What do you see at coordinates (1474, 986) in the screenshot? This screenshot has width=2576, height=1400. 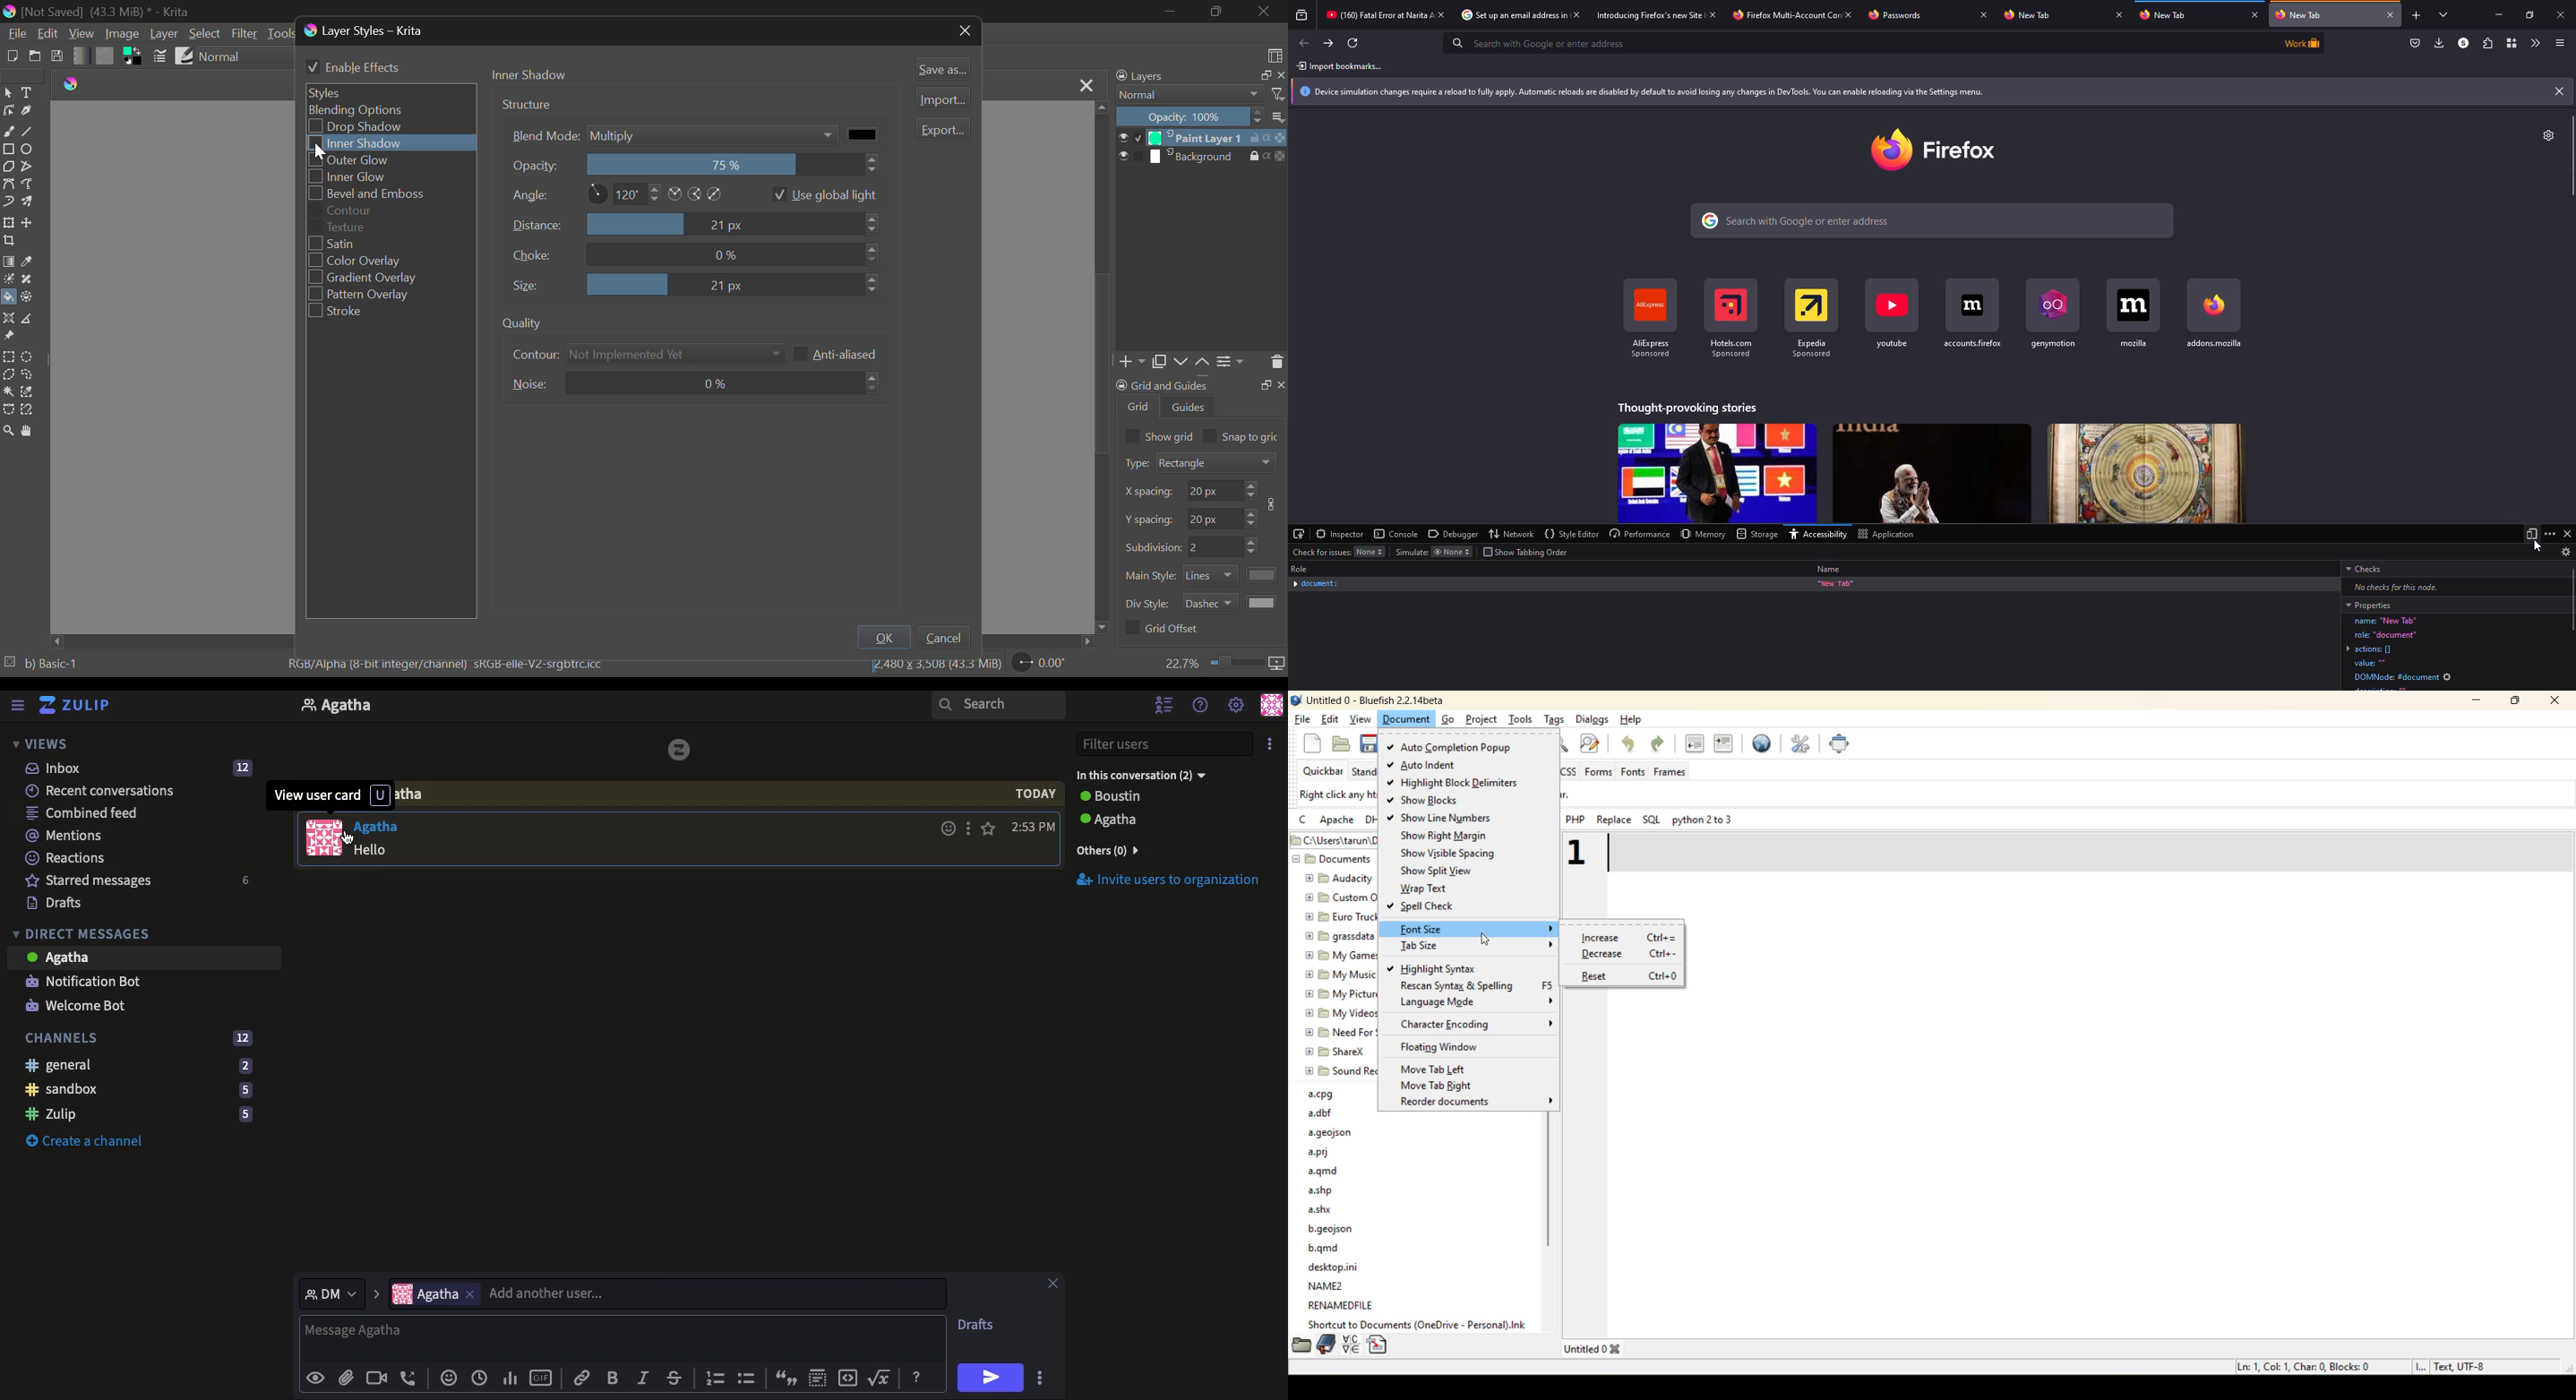 I see `rescan syntax and spelling` at bounding box center [1474, 986].